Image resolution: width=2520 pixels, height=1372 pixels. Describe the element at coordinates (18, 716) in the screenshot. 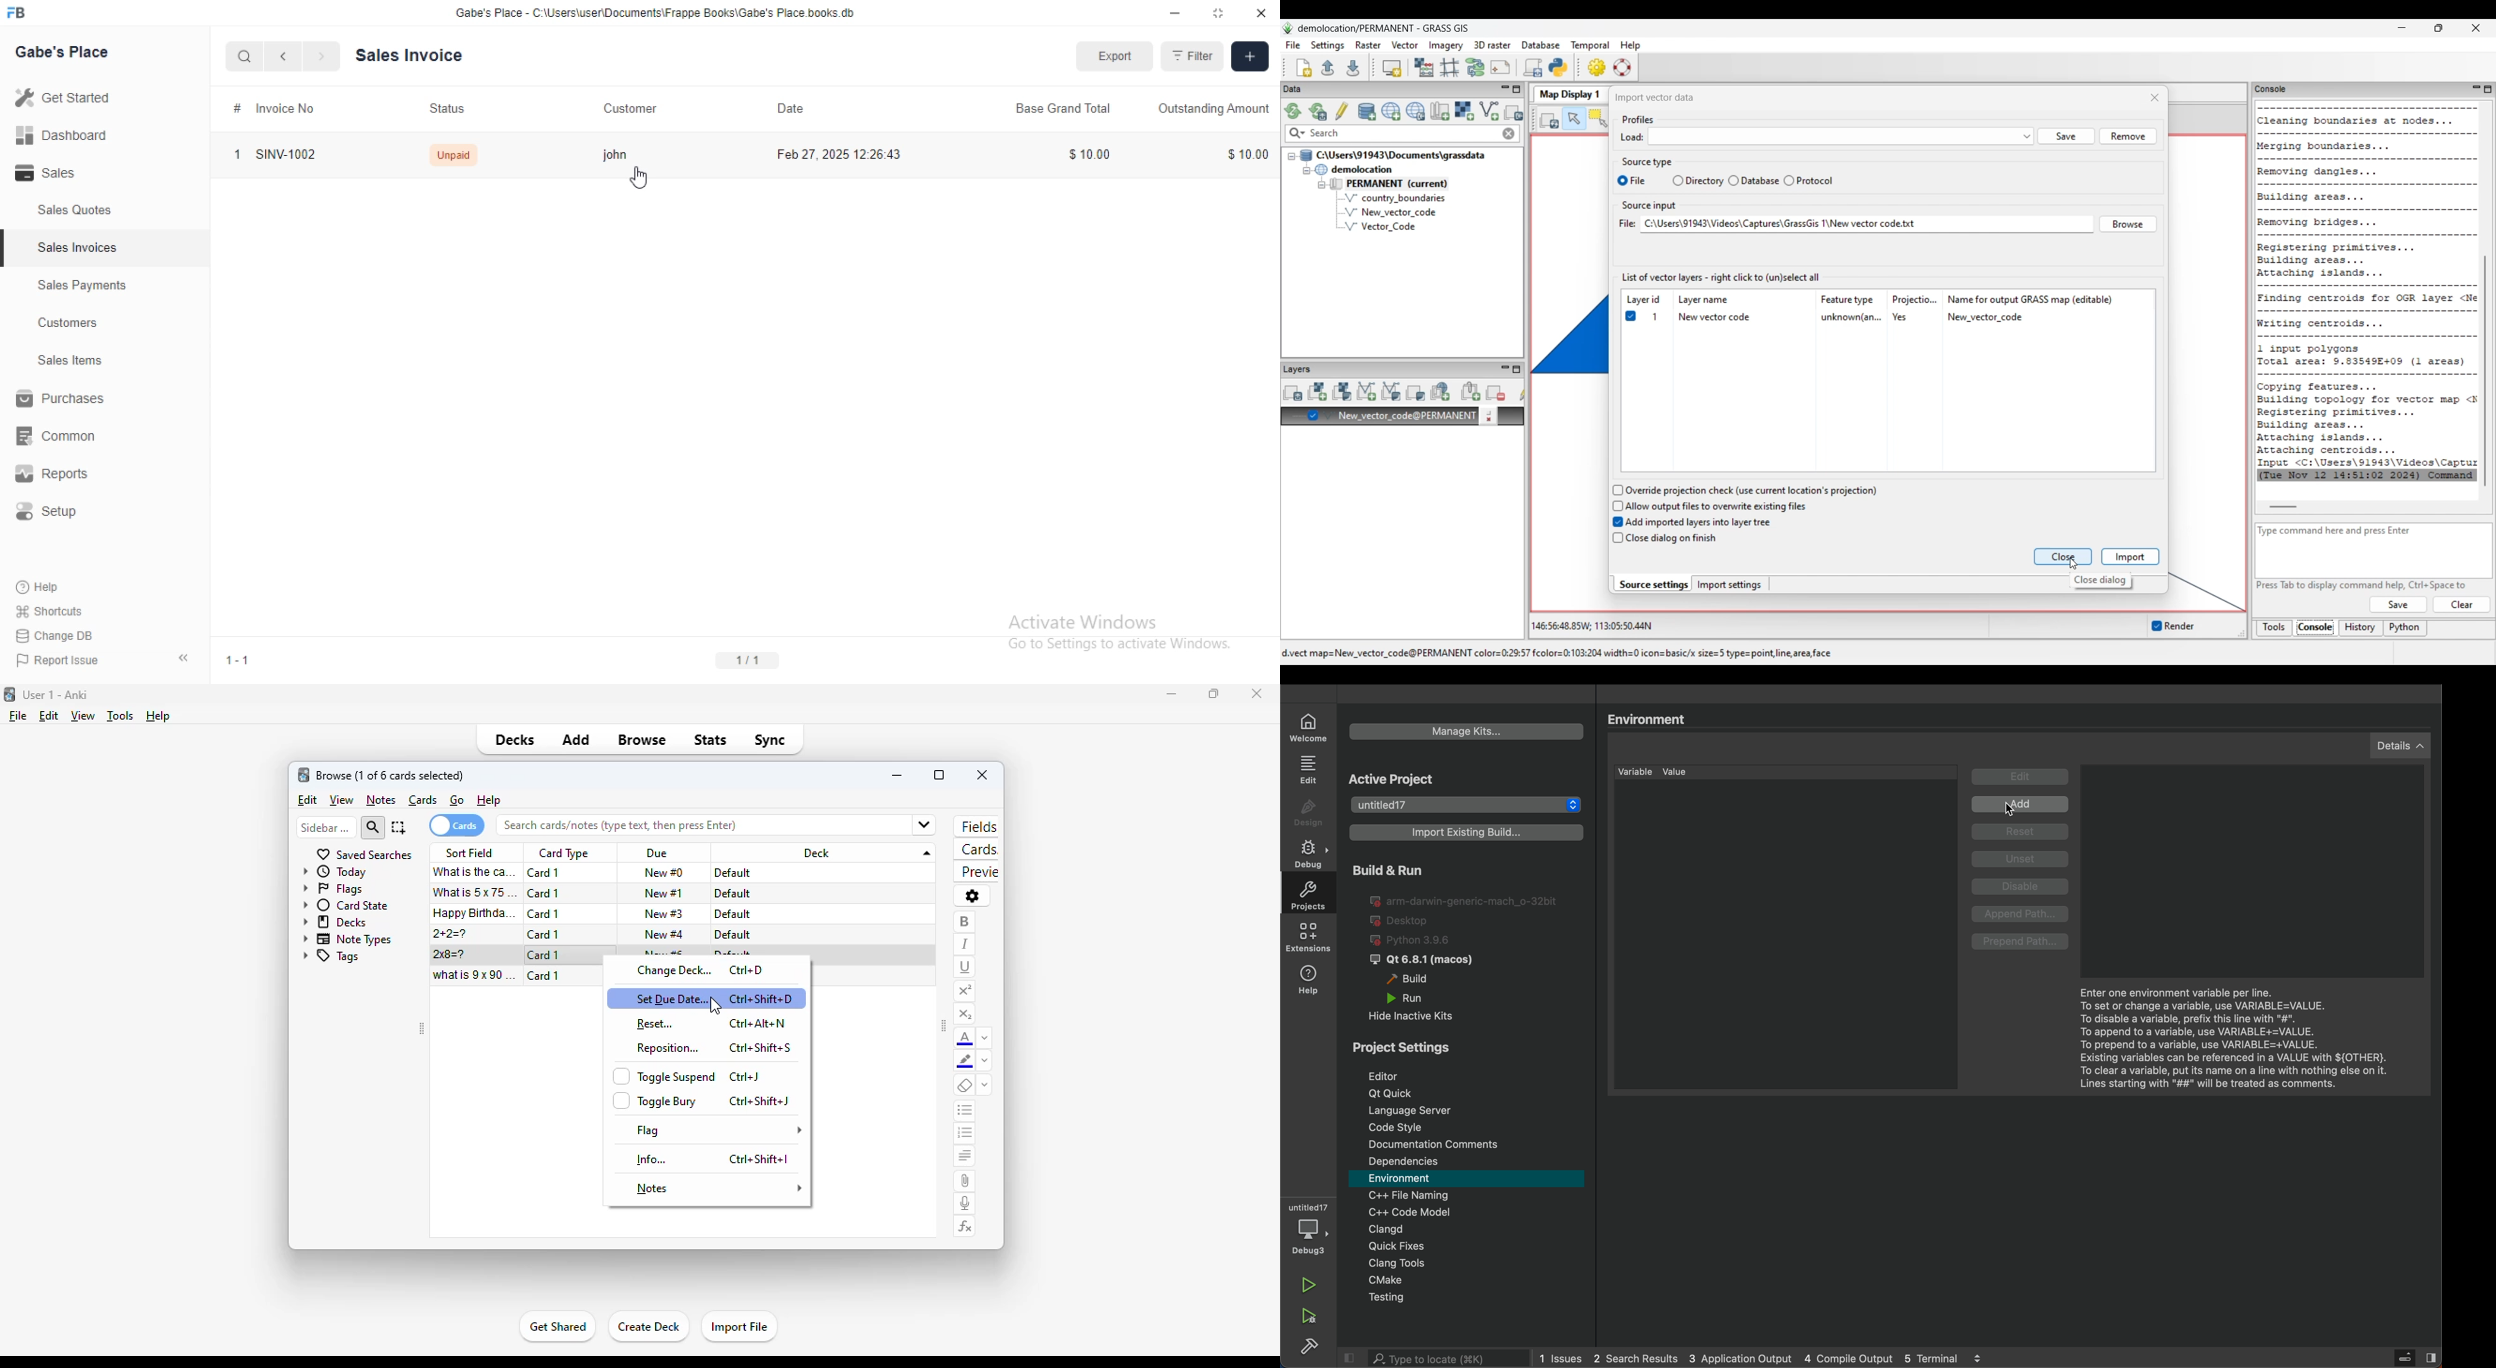

I see `file` at that location.